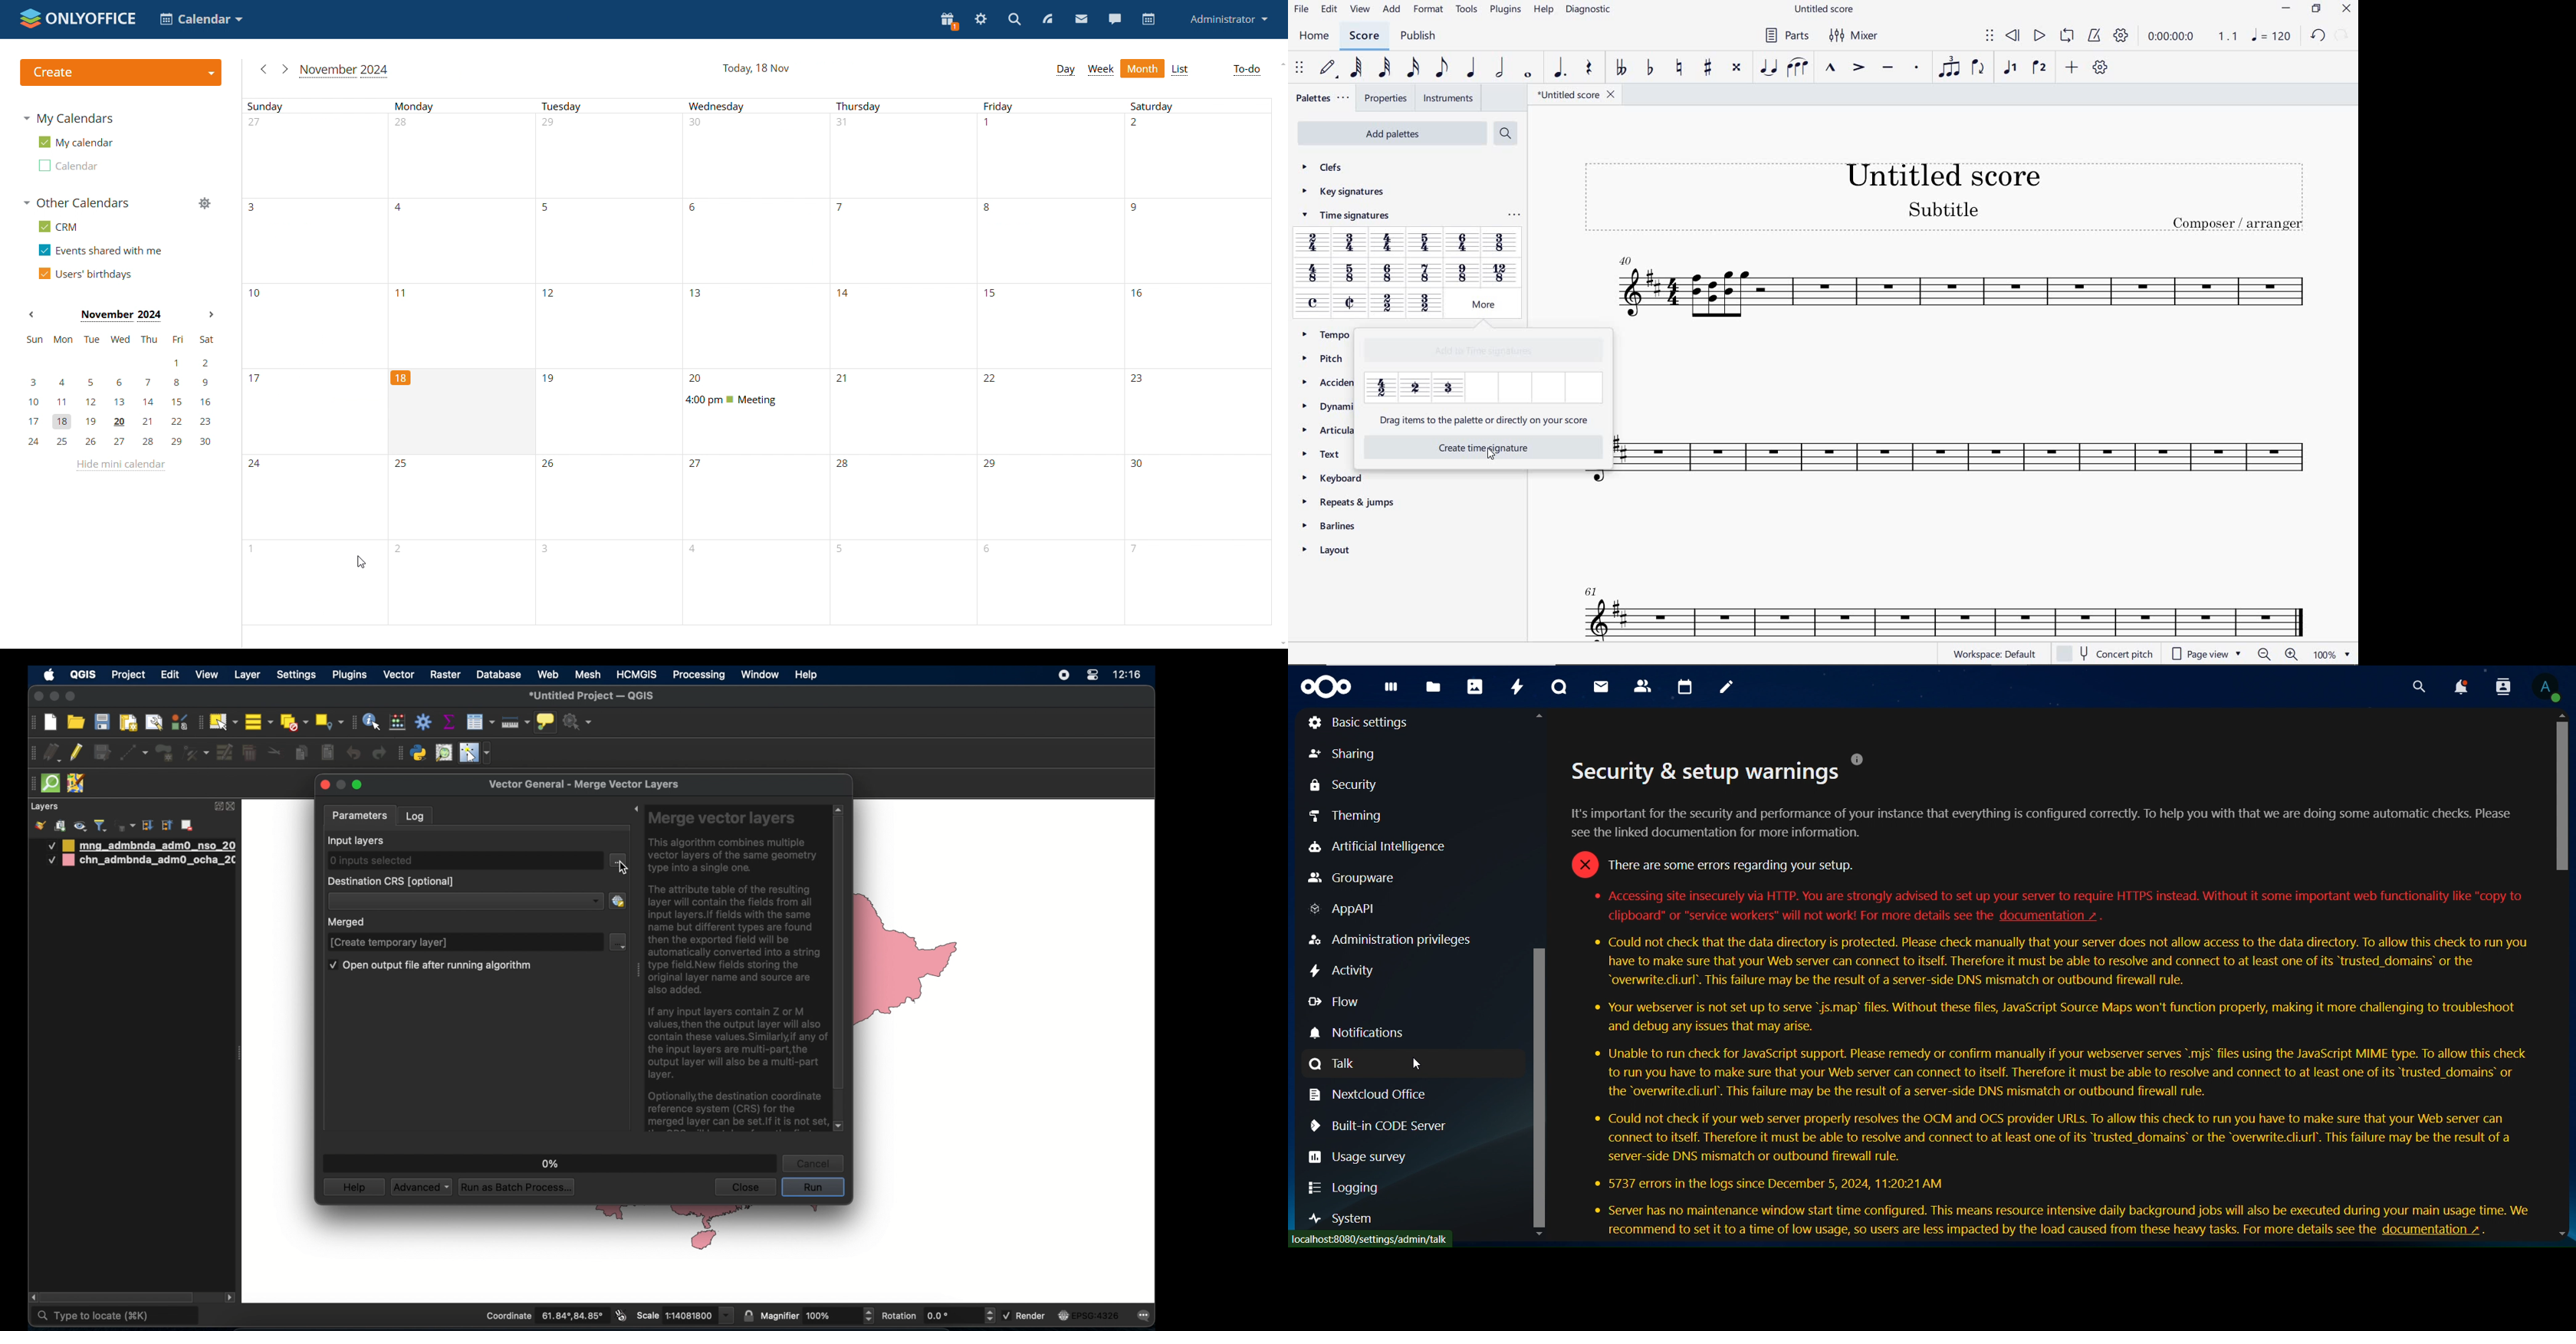 Image resolution: width=2576 pixels, height=1344 pixels. I want to click on open project, so click(77, 723).